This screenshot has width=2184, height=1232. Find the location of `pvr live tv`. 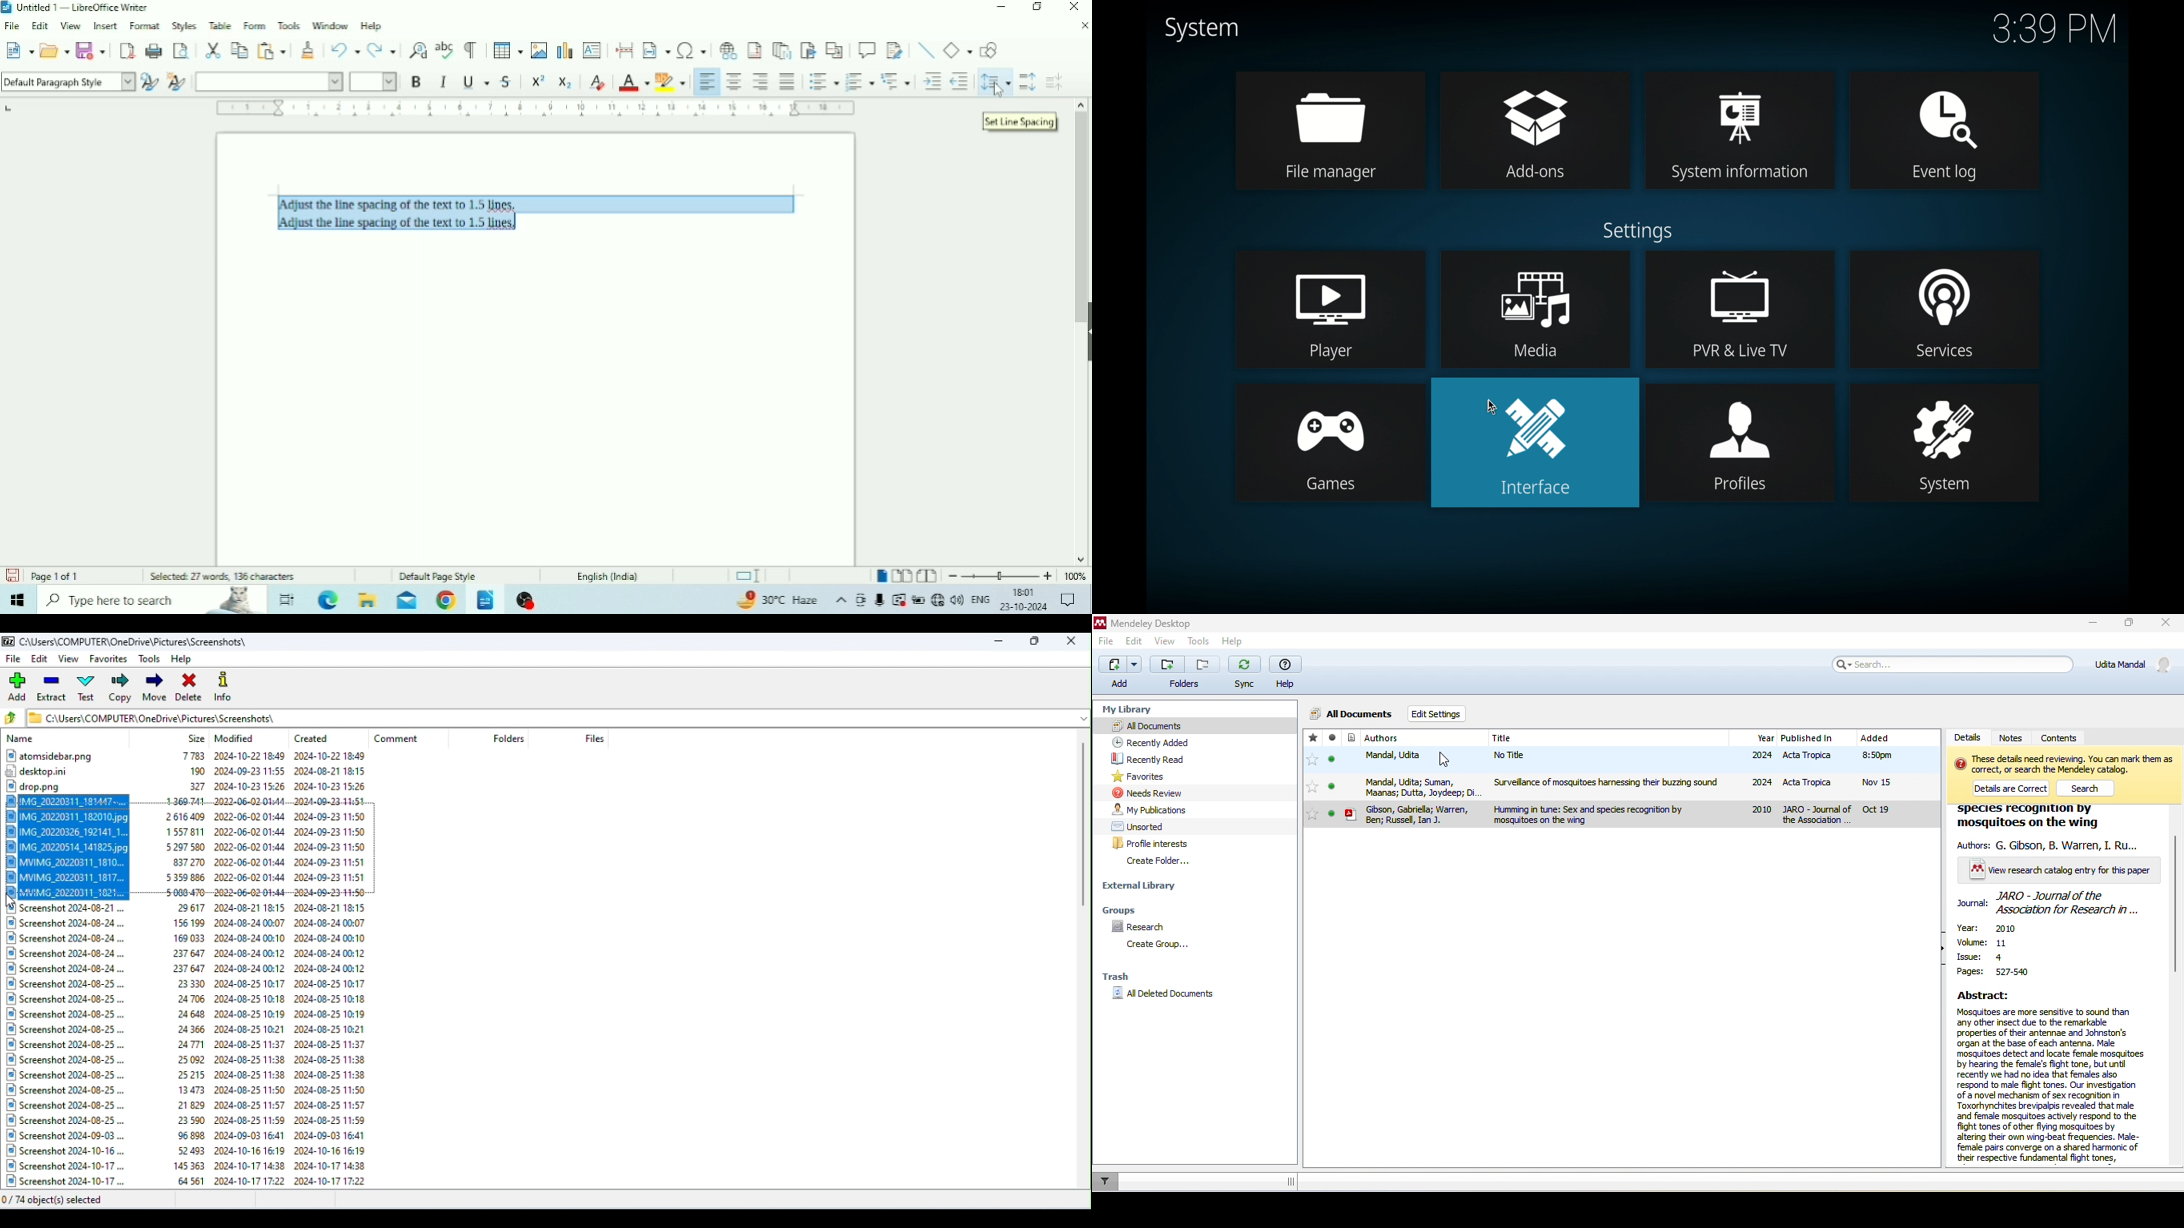

pvr live tv is located at coordinates (1740, 310).